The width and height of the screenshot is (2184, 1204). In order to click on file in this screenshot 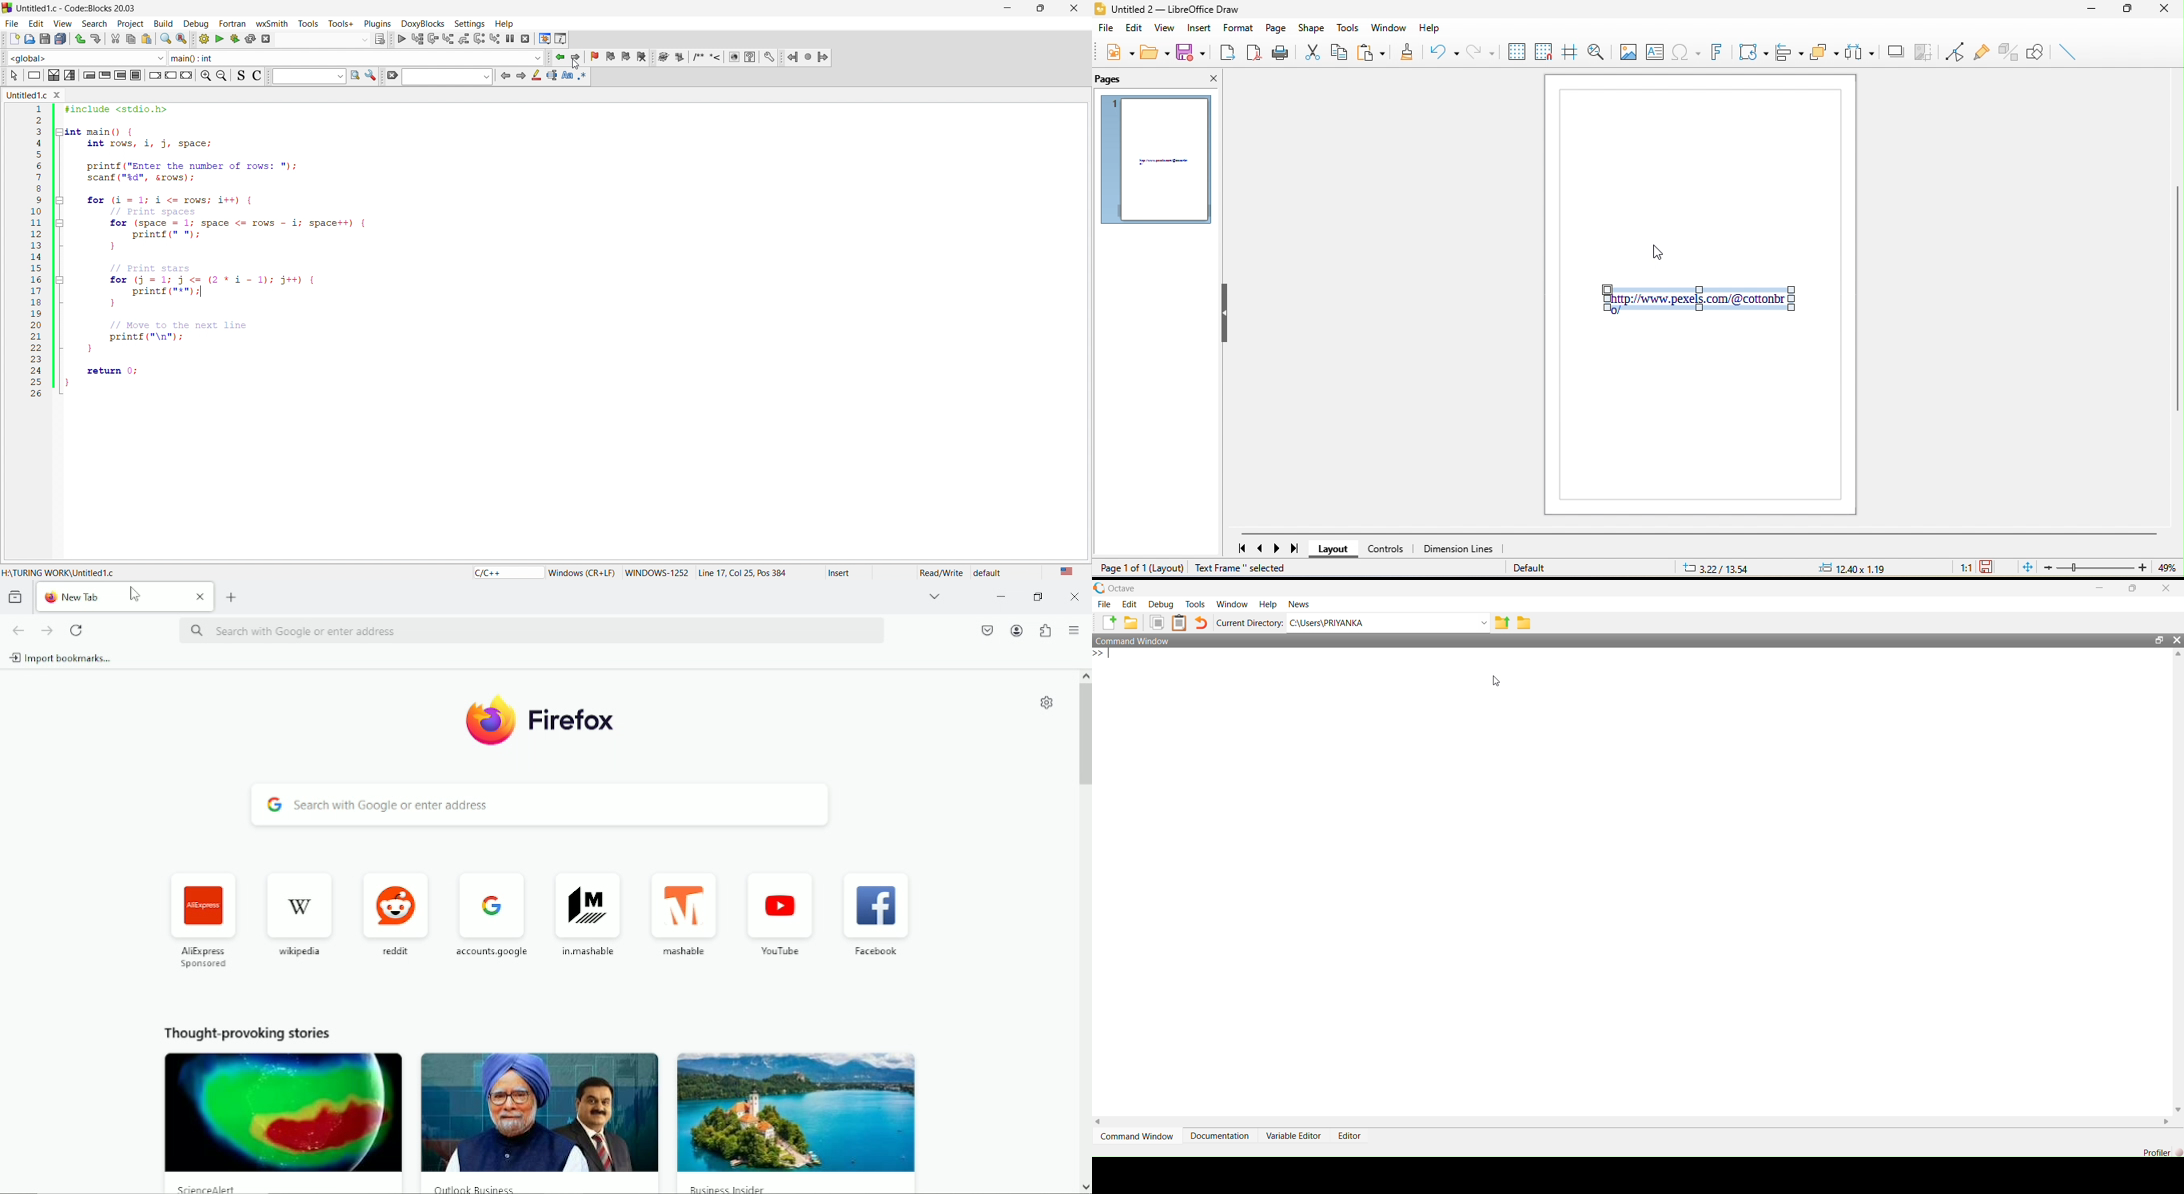, I will do `click(11, 24)`.